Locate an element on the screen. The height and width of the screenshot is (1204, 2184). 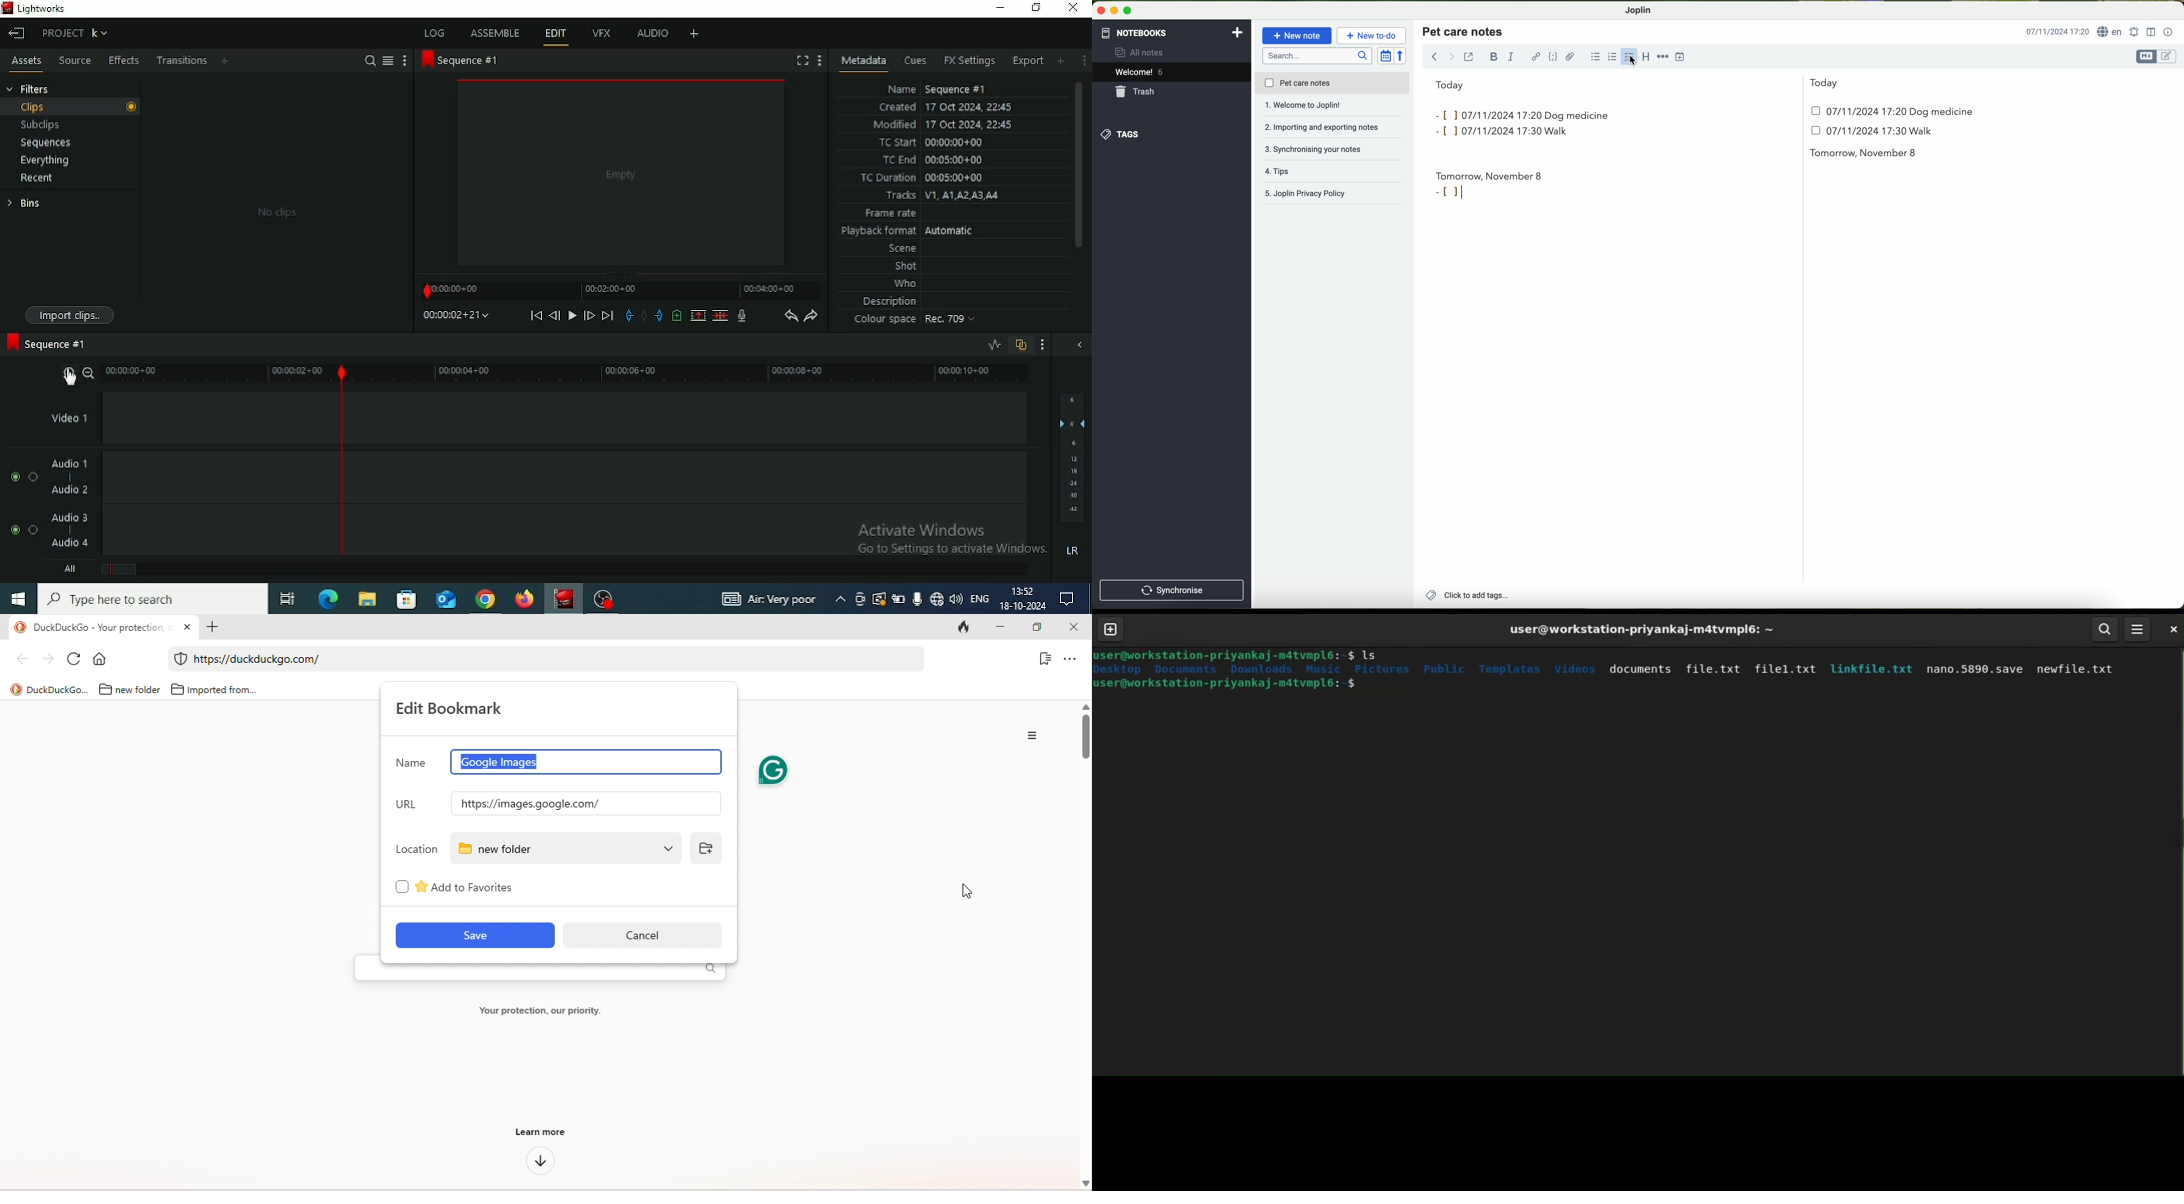
horizontal rule is located at coordinates (1664, 57).